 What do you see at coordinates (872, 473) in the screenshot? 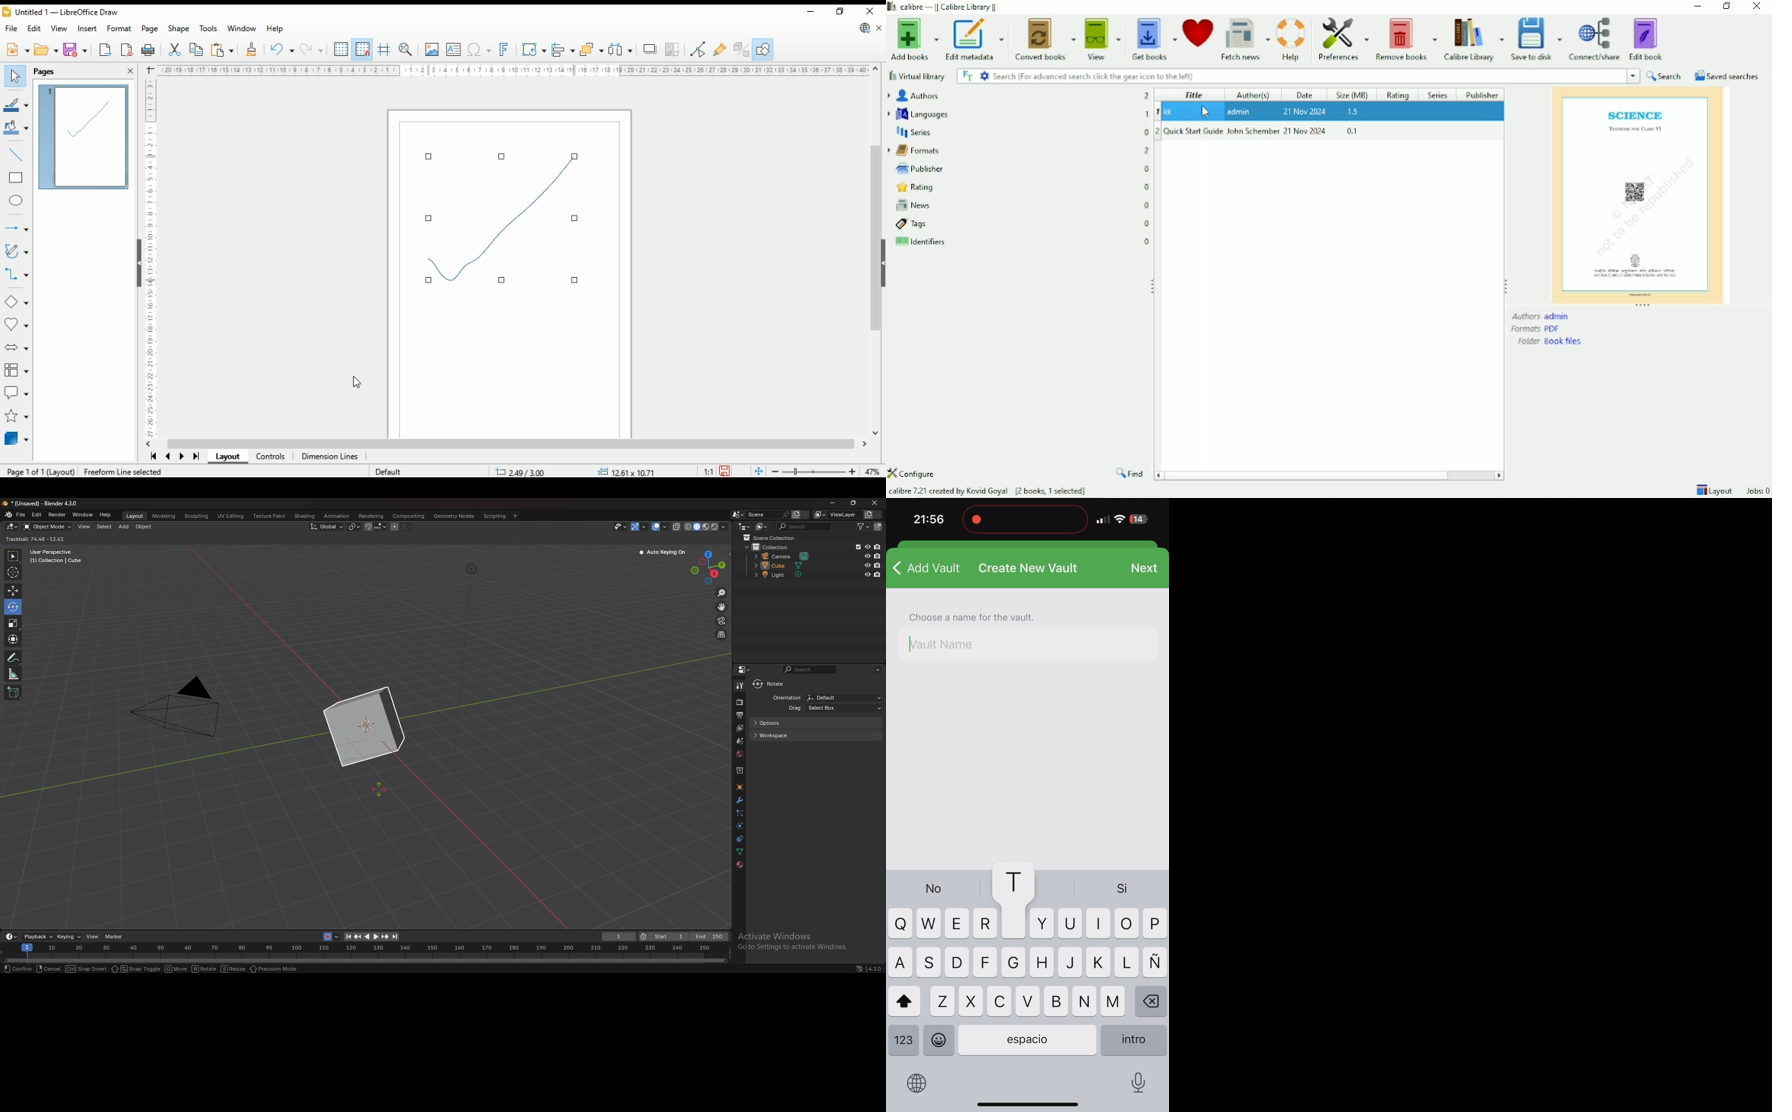
I see `zoom factor` at bounding box center [872, 473].